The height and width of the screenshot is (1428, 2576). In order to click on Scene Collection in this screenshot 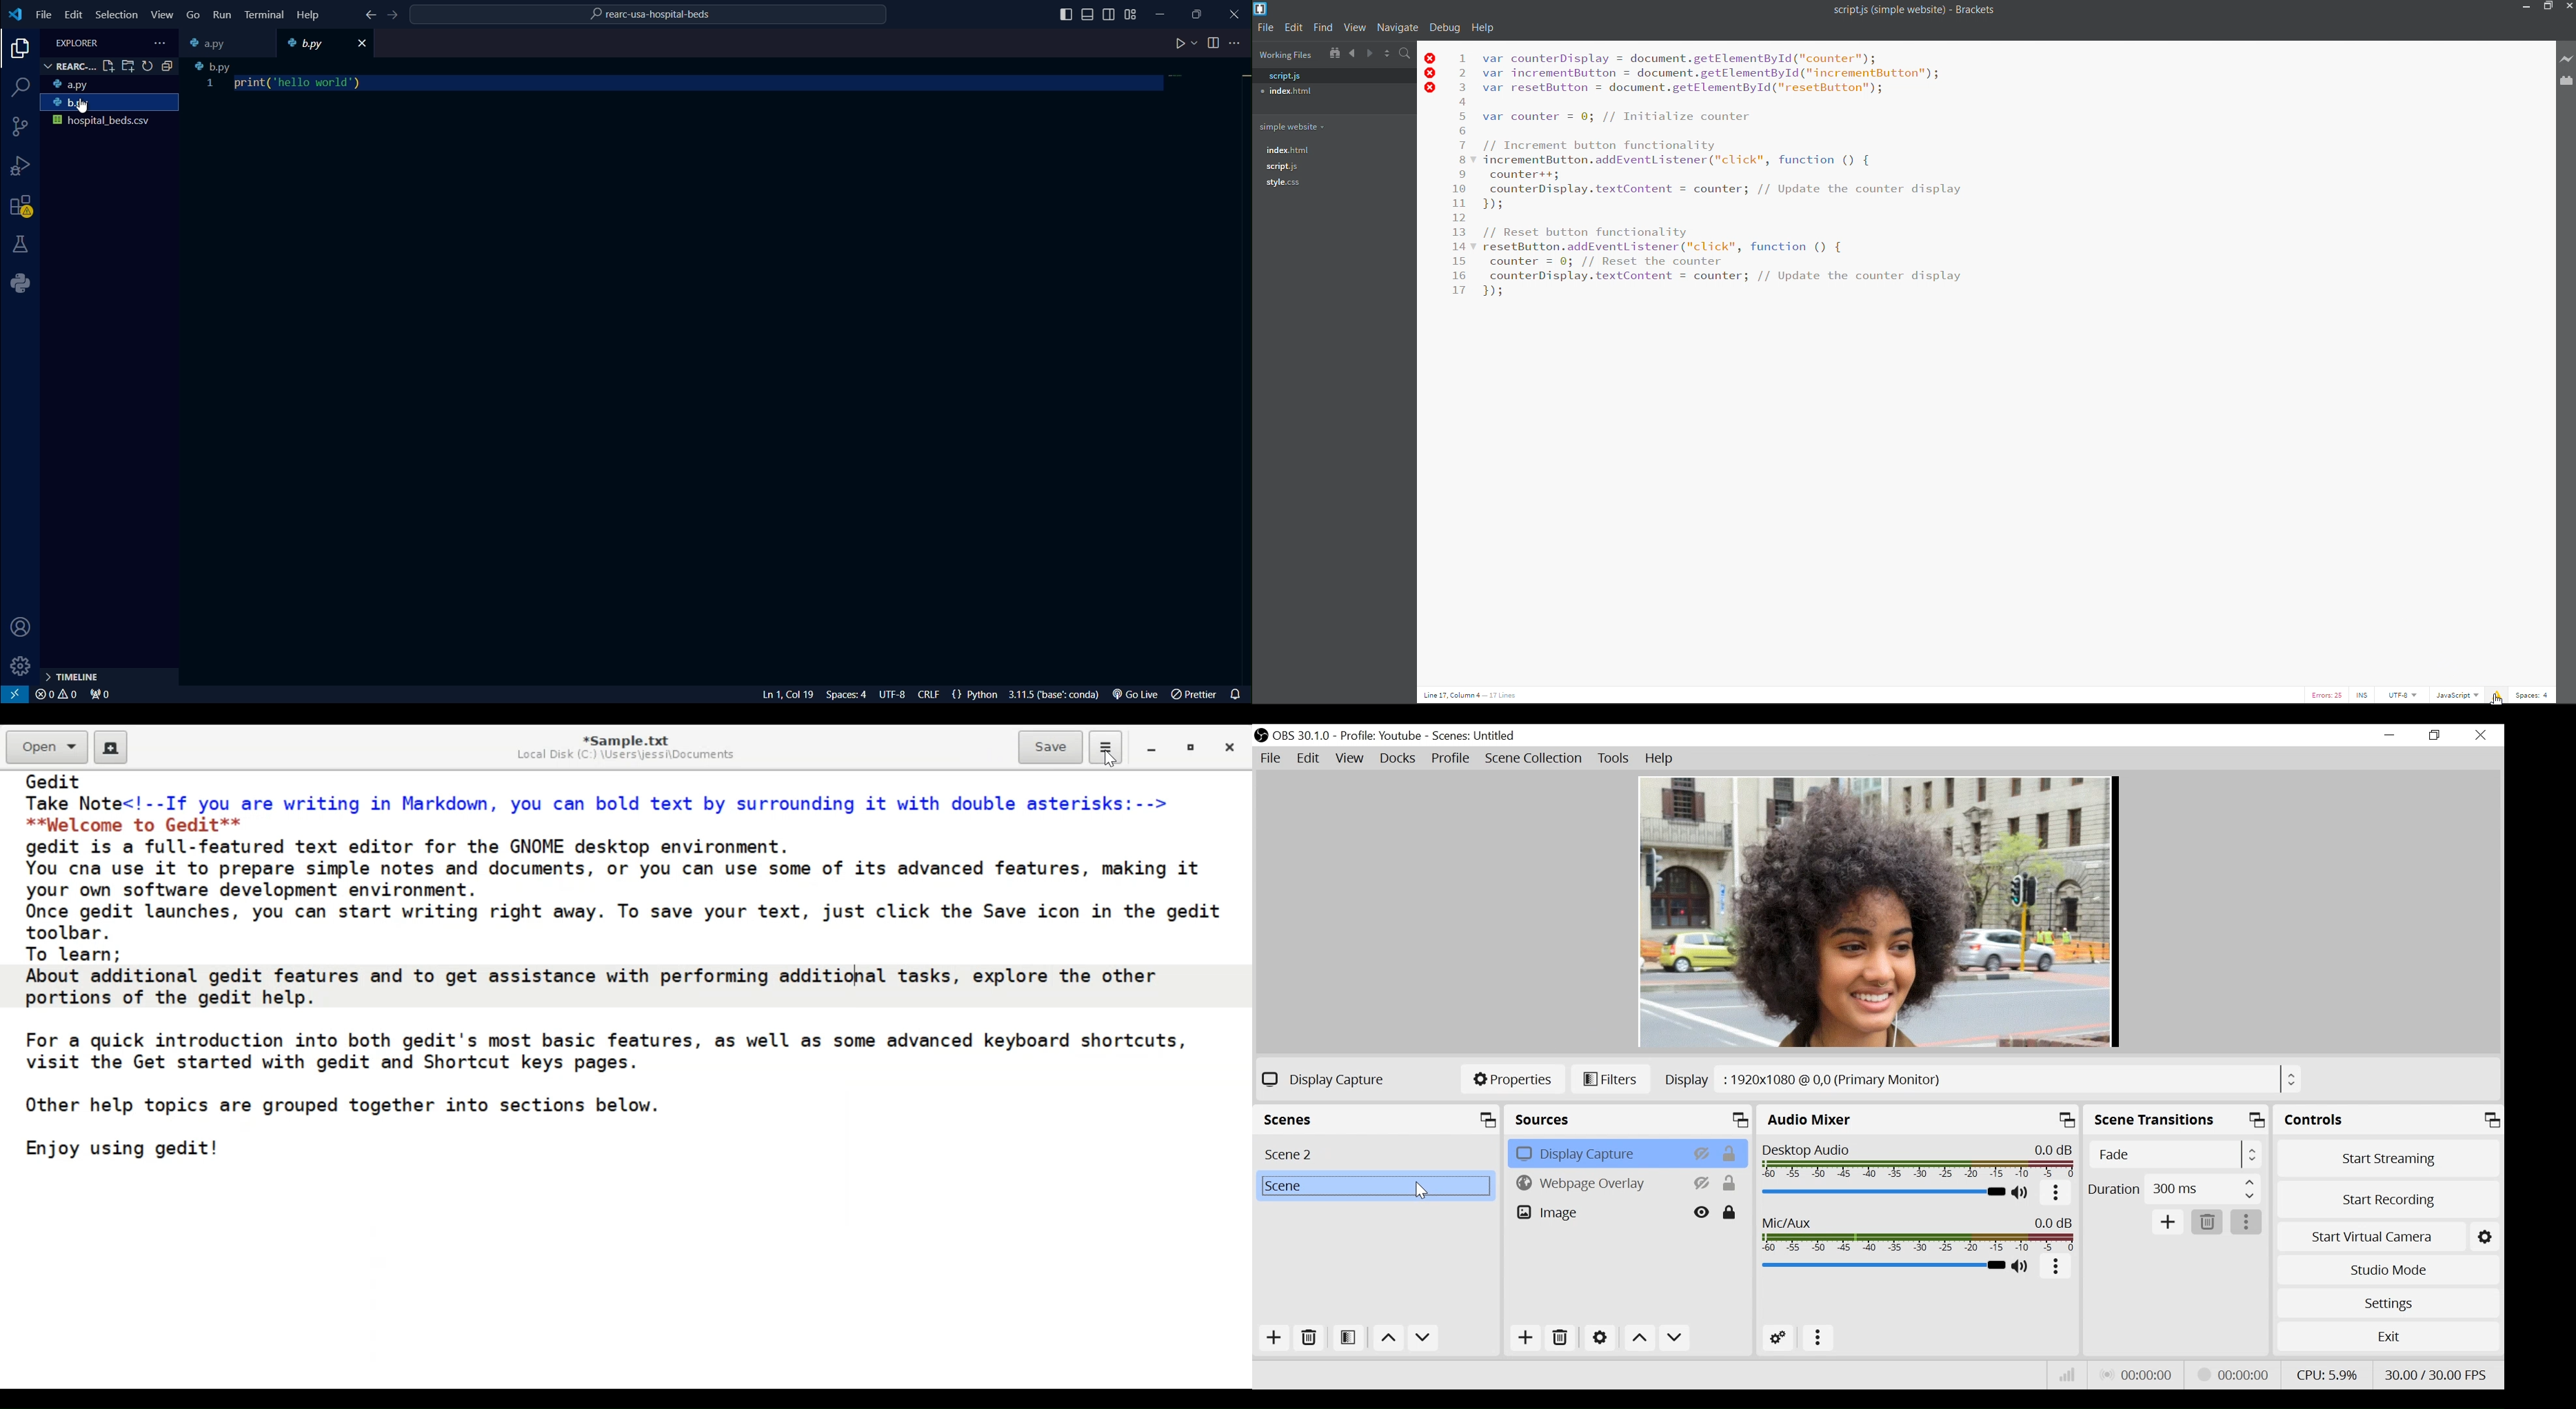, I will do `click(1535, 759)`.